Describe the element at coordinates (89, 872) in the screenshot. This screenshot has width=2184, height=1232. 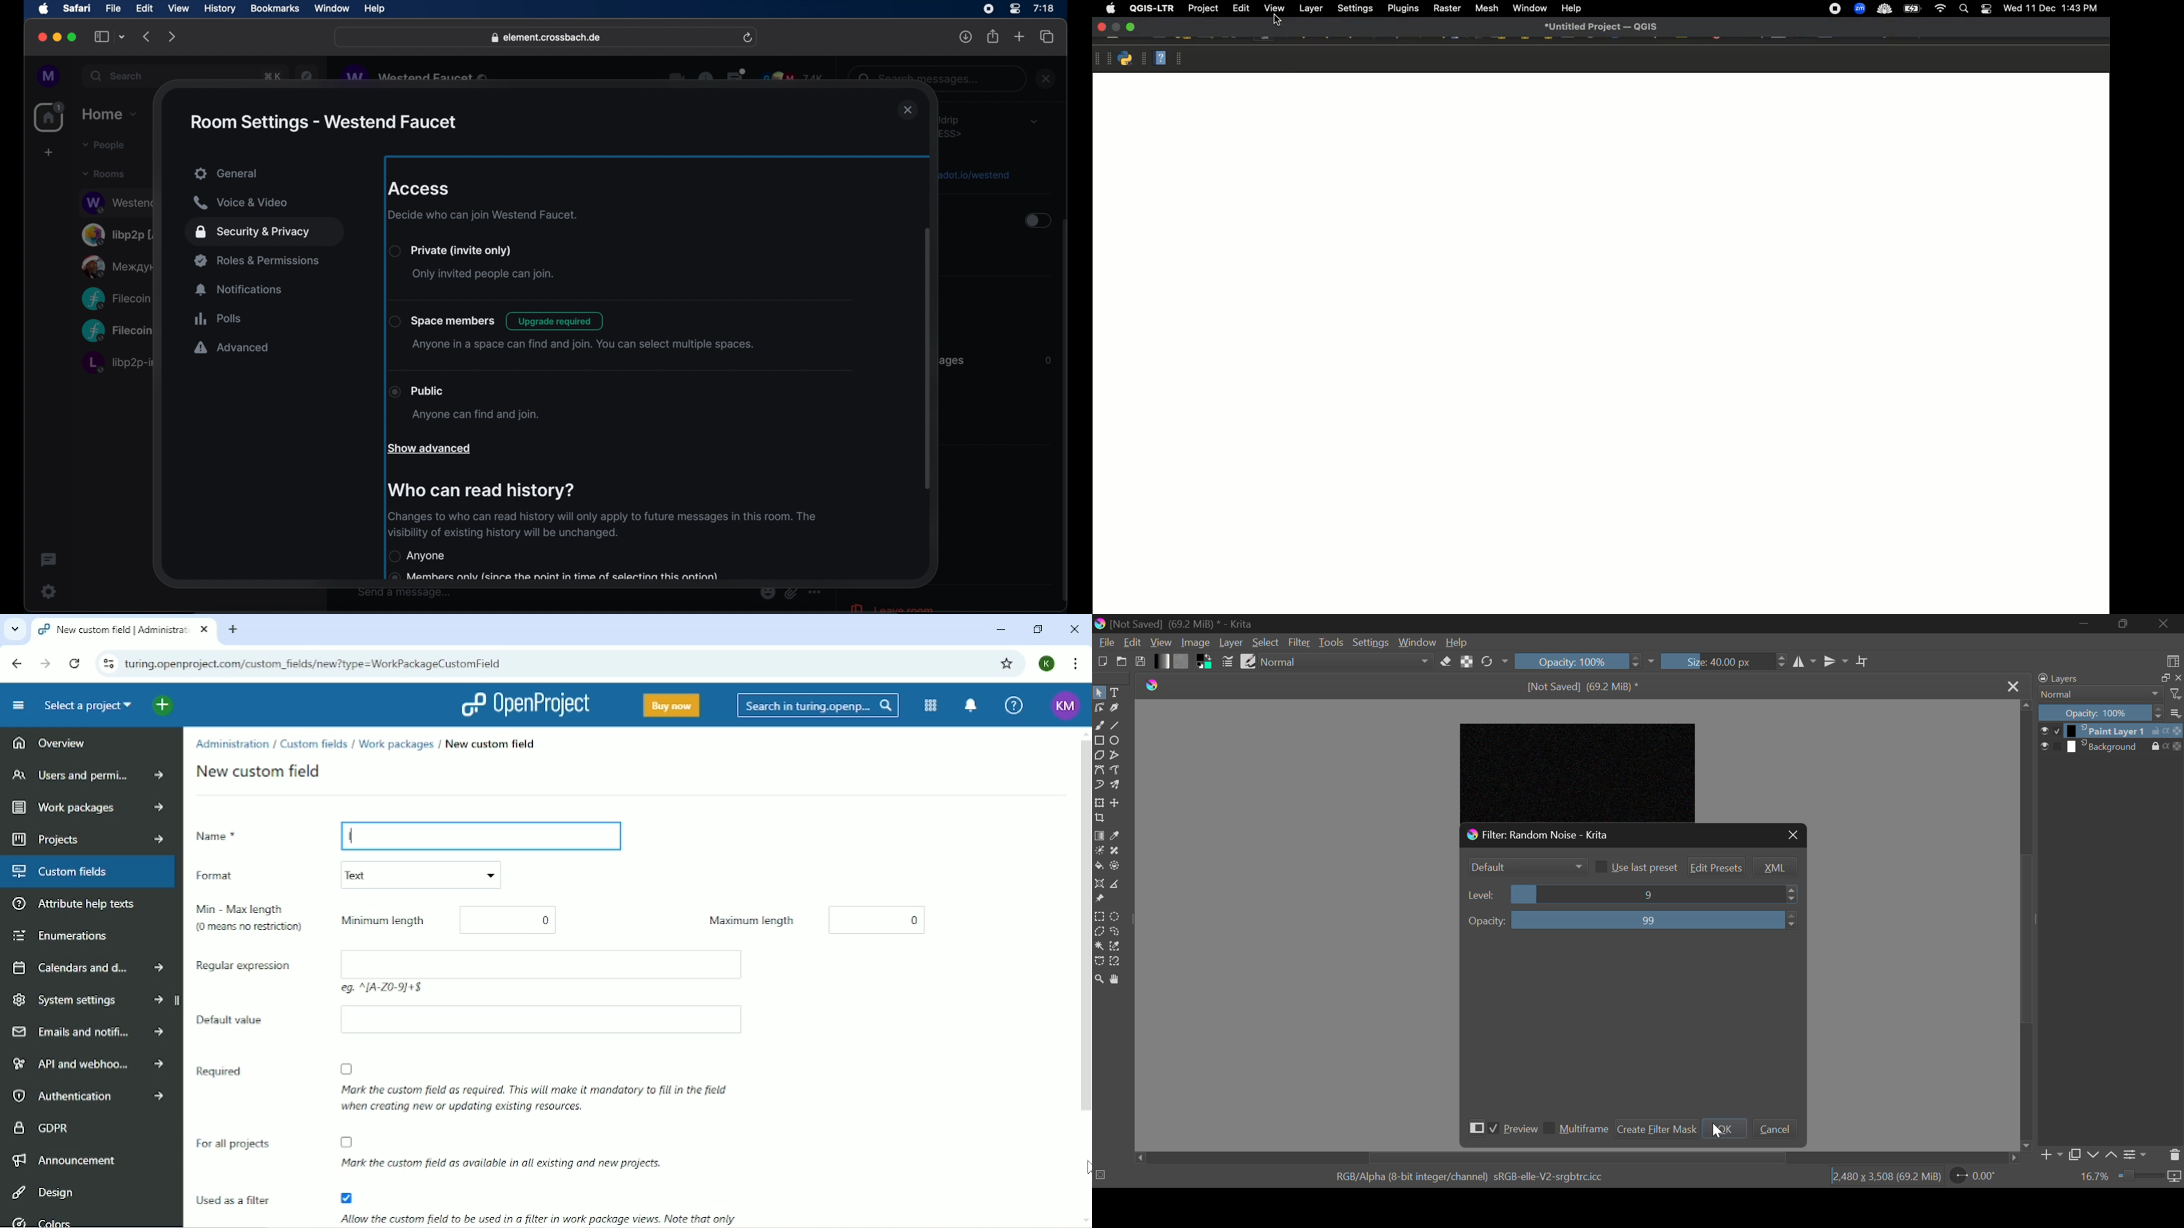
I see `Custom fields` at that location.